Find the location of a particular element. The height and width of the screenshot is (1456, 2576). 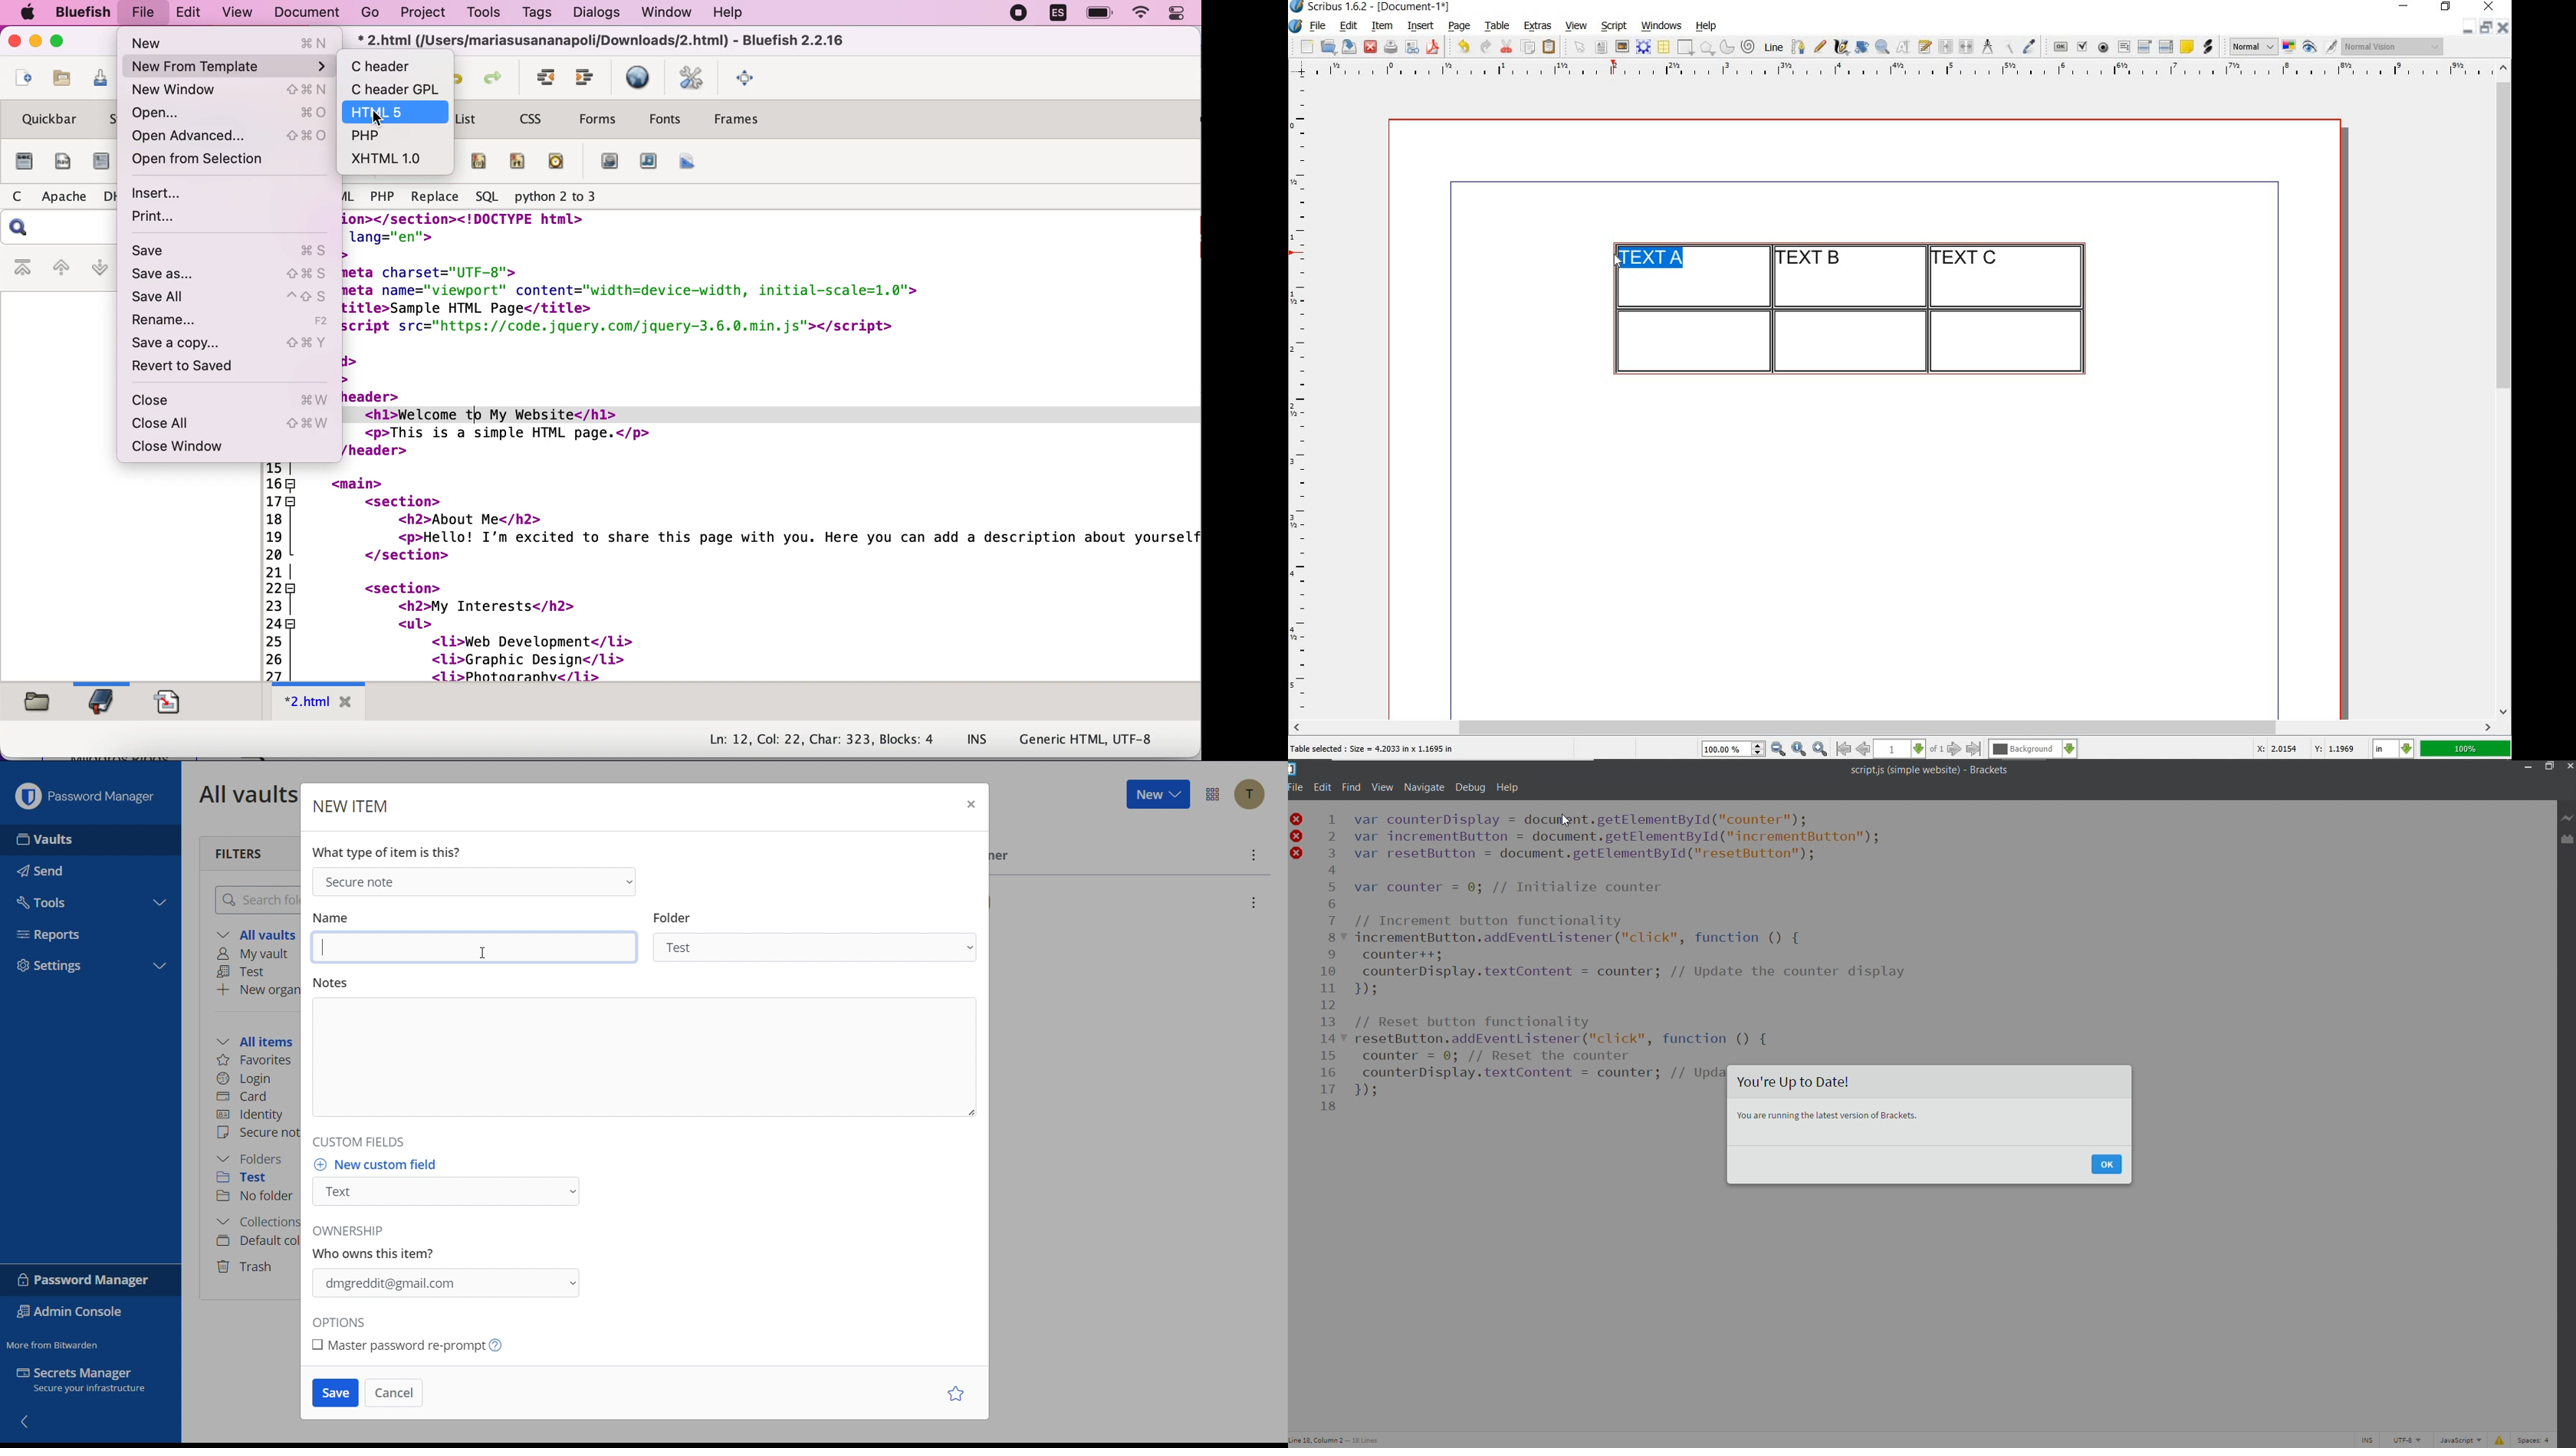

c header is located at coordinates (391, 66).